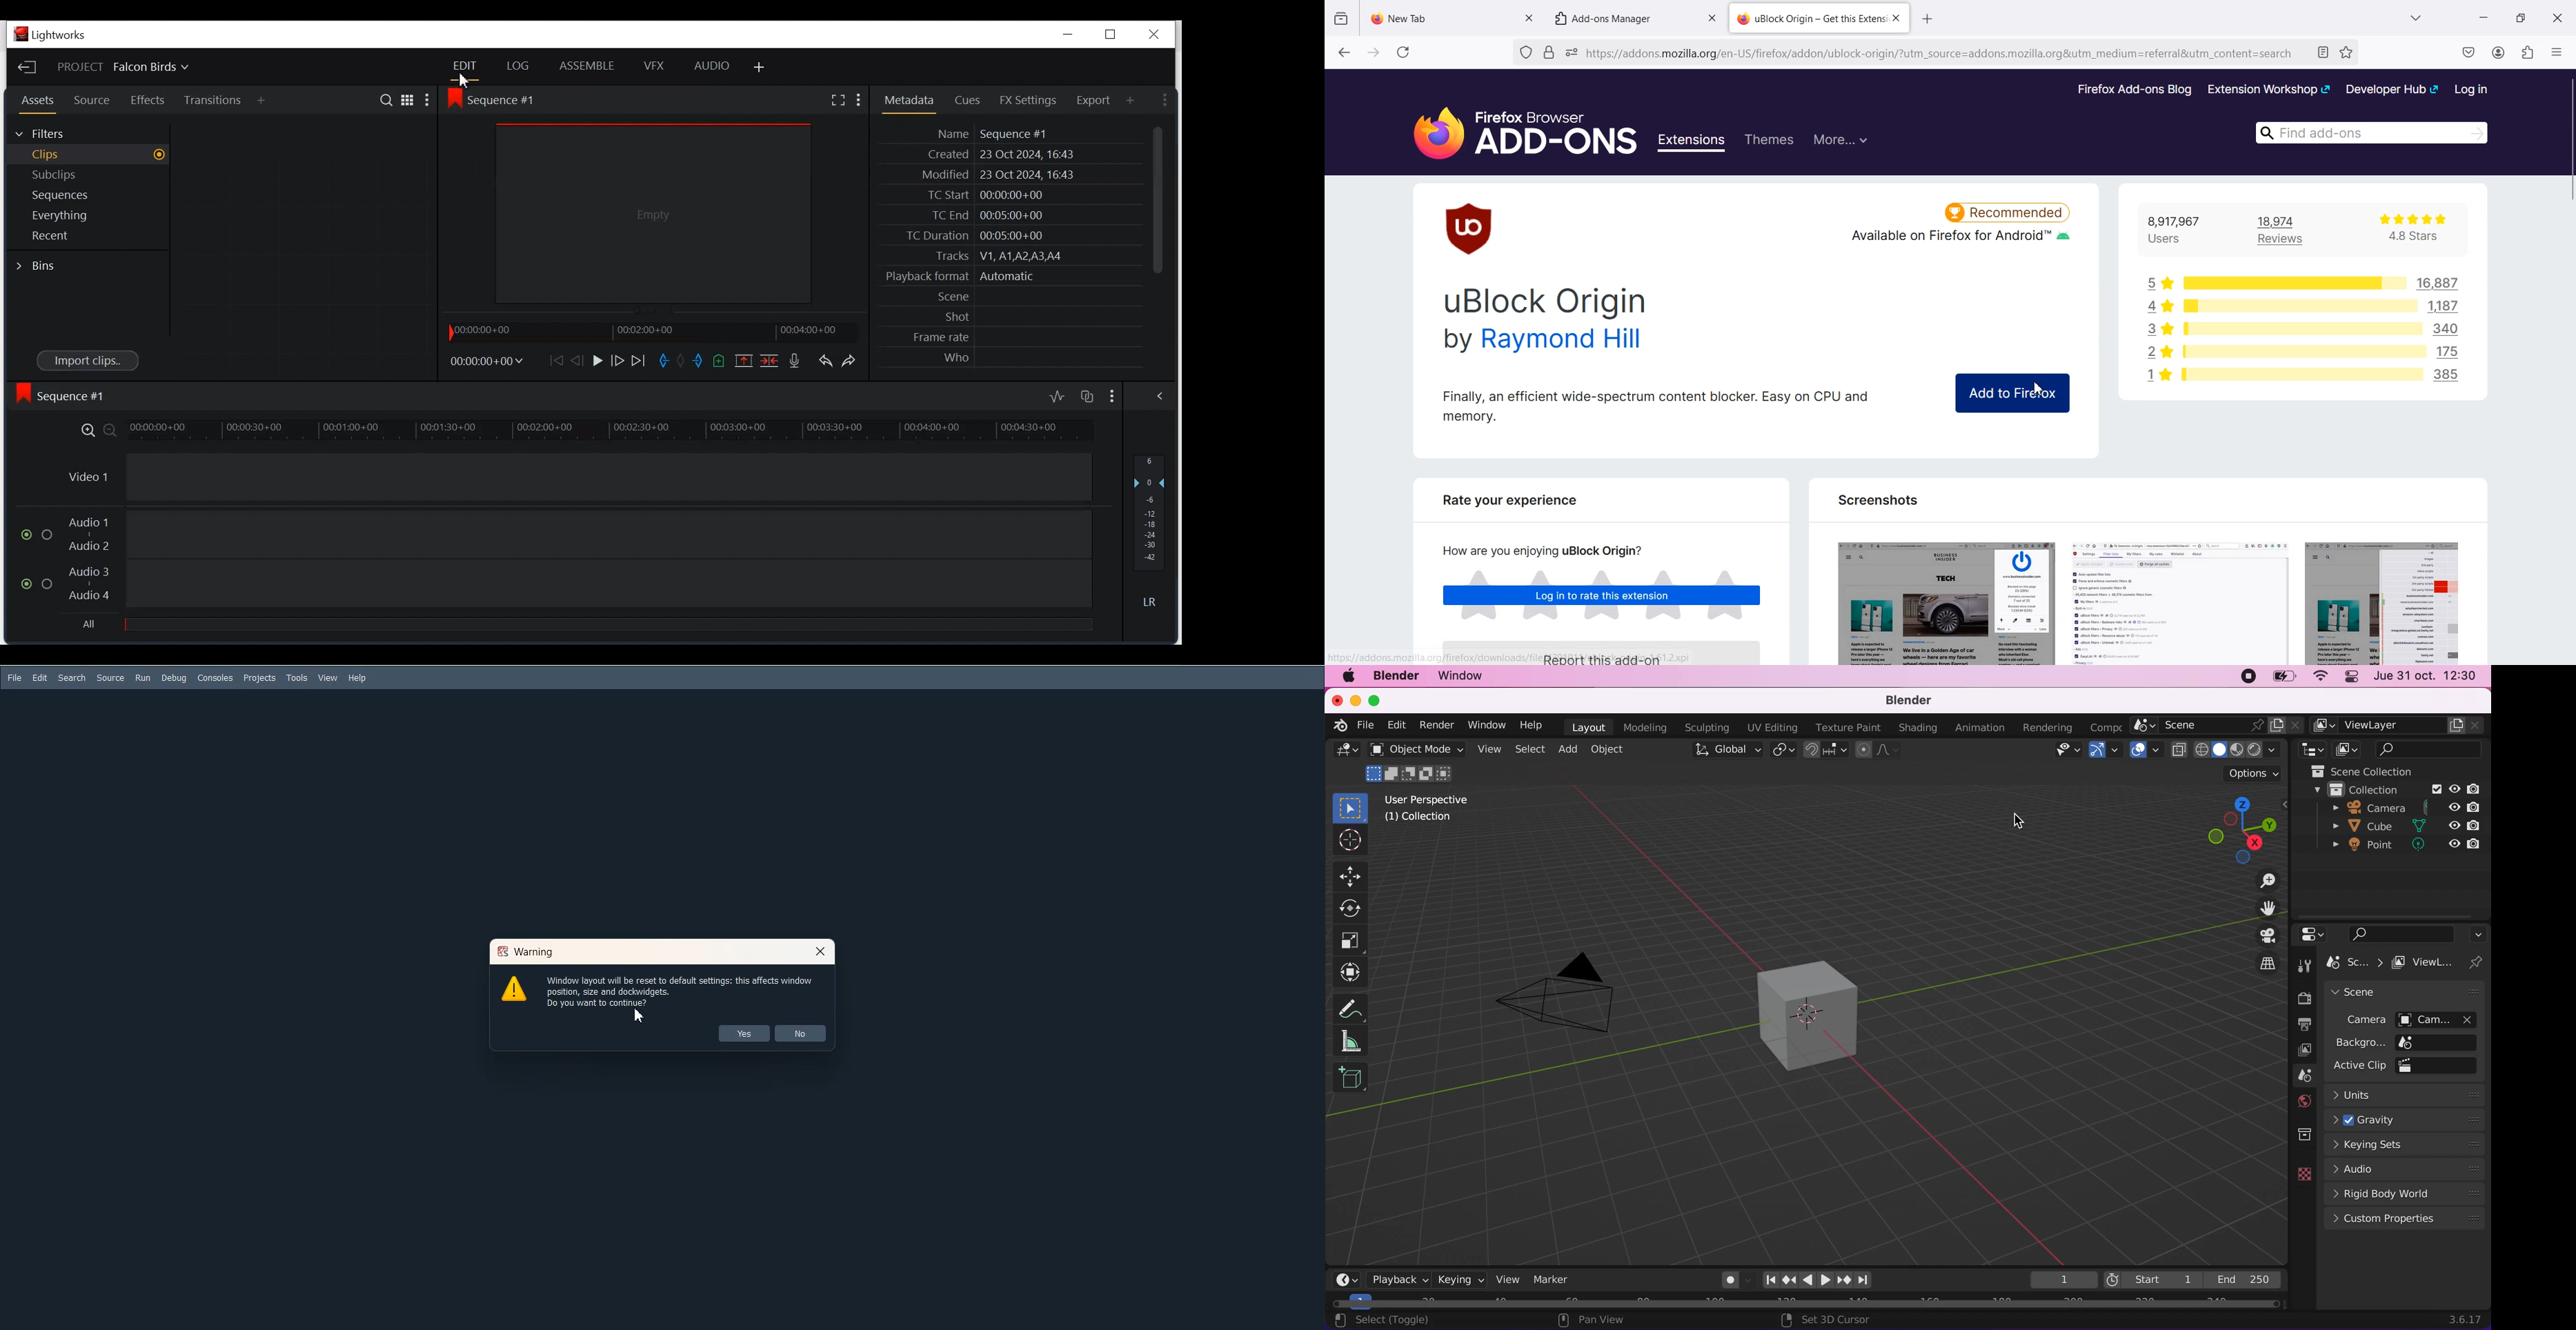 Image resolution: width=2576 pixels, height=1344 pixels. Describe the element at coordinates (2346, 52) in the screenshot. I see `Bookmark this page` at that location.